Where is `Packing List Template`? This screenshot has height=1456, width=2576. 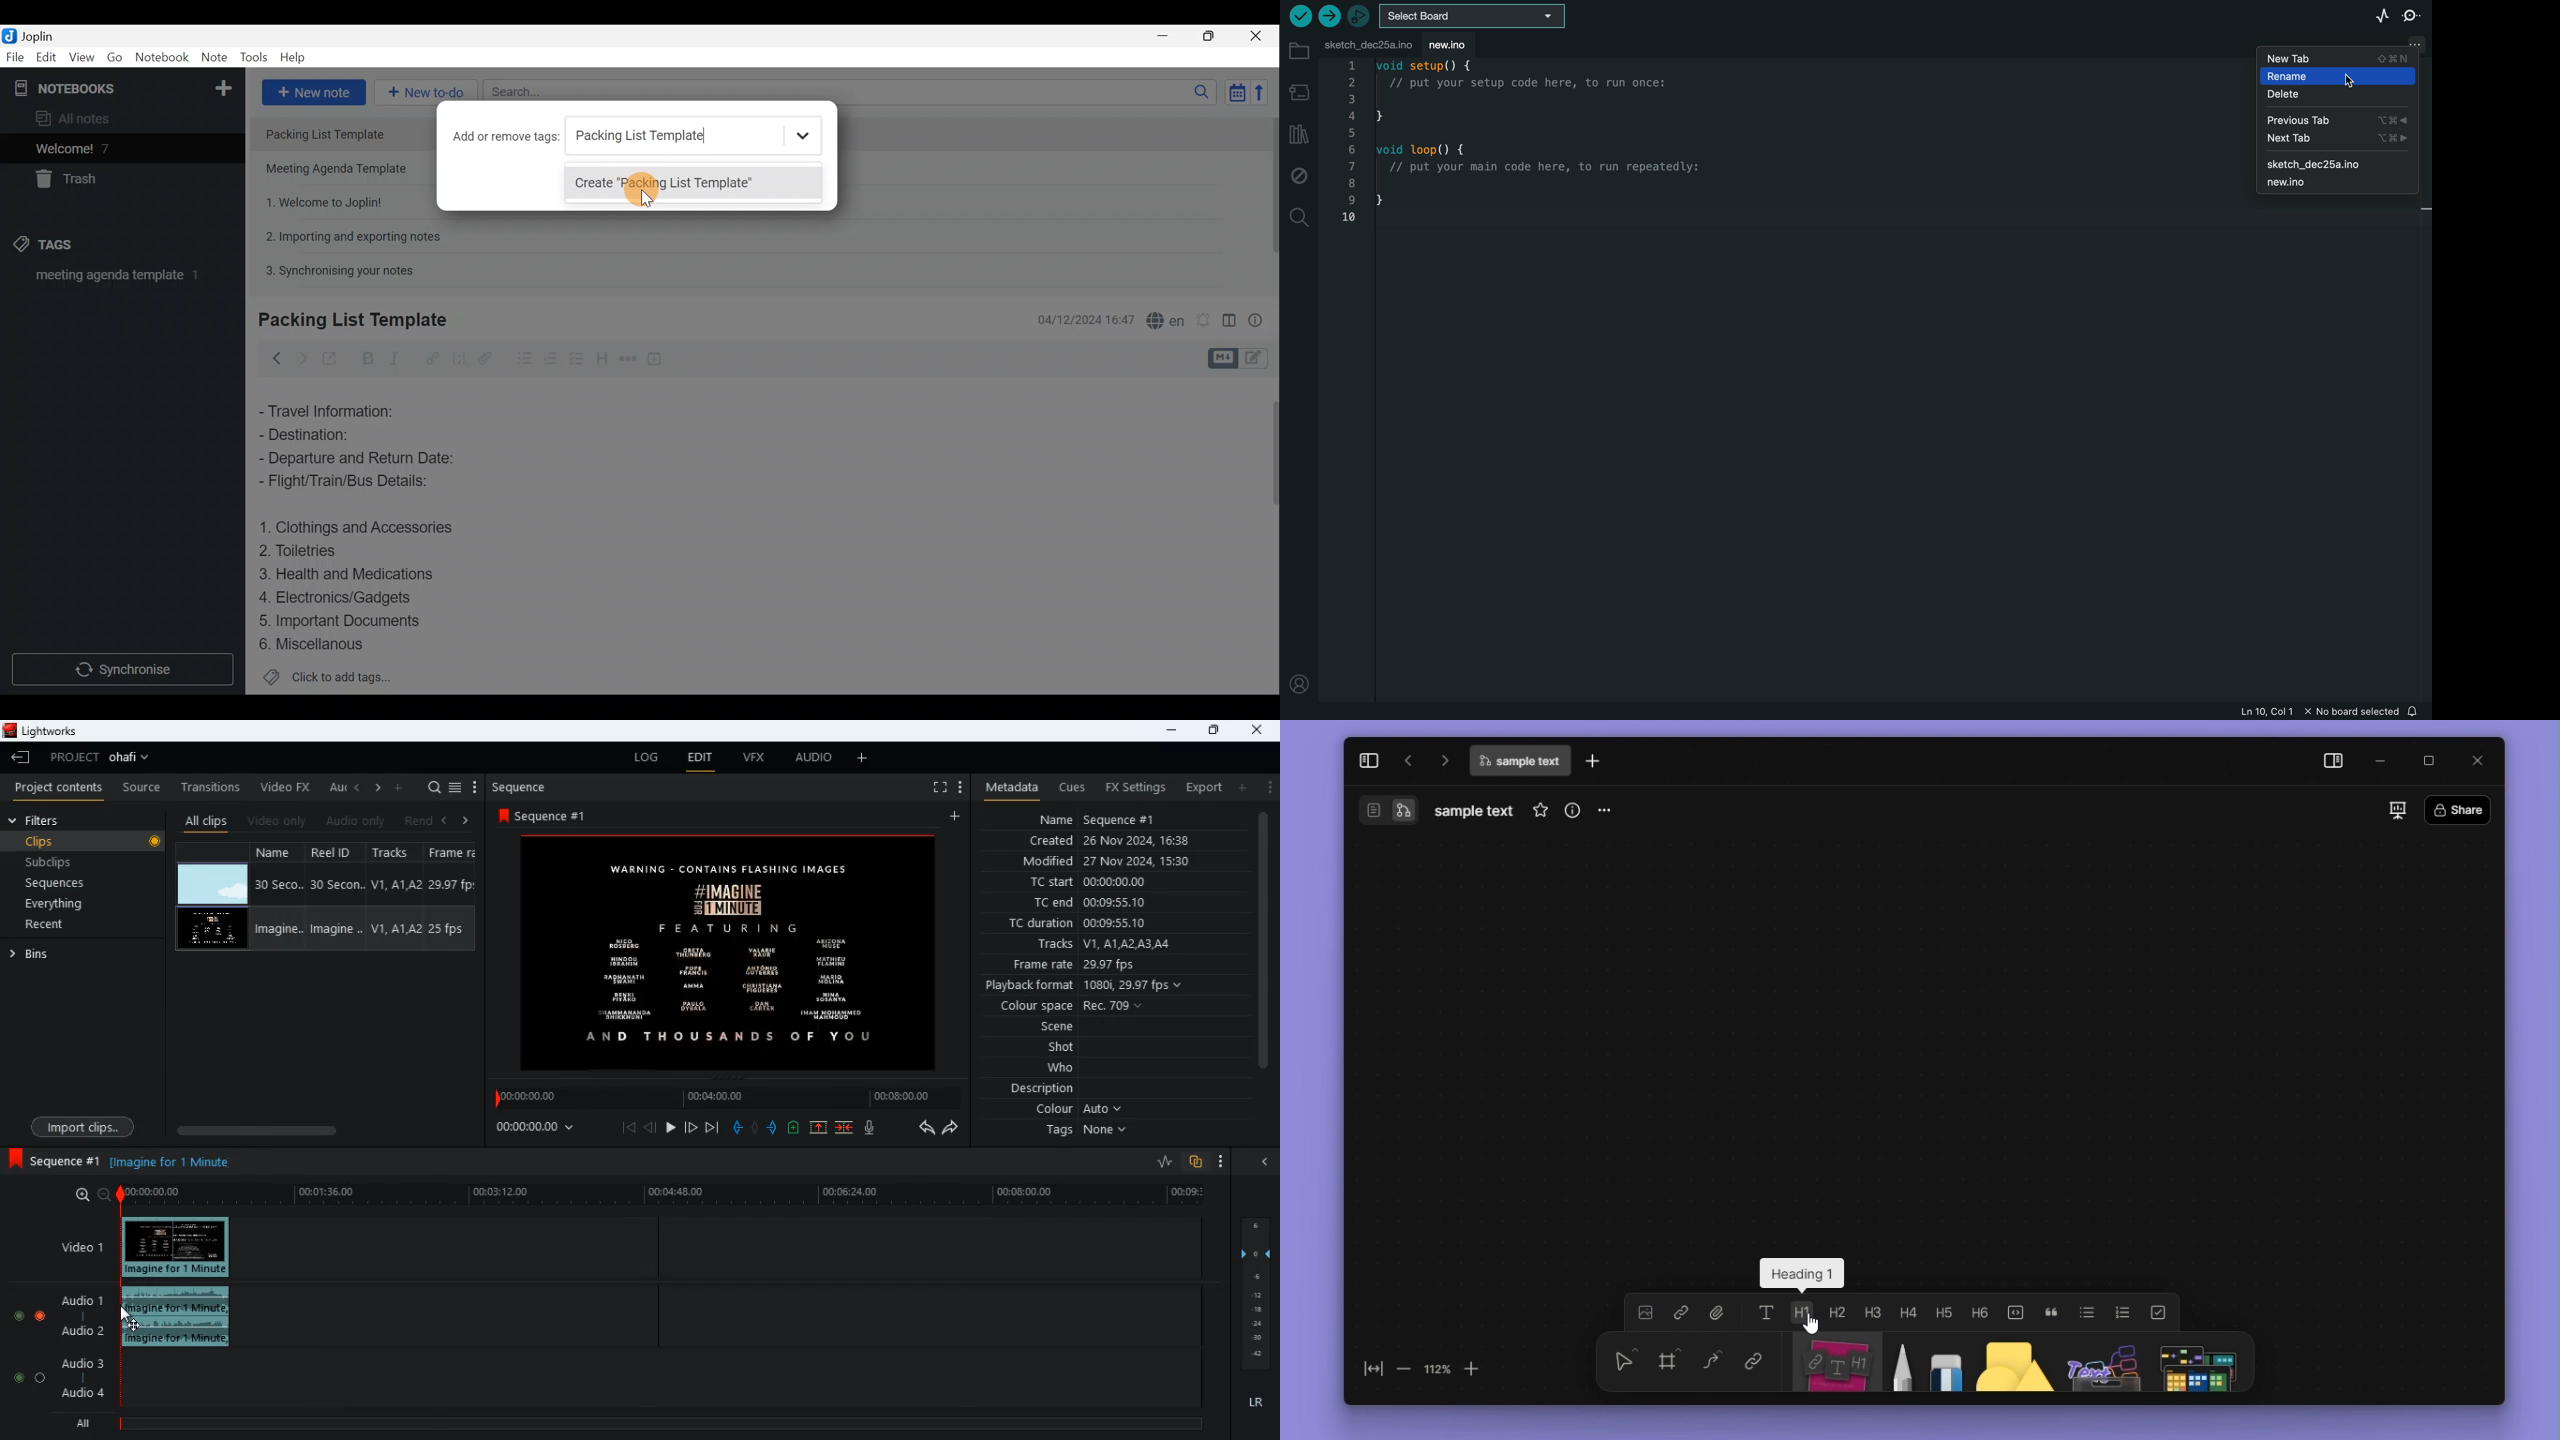
Packing List Template is located at coordinates (343, 133).